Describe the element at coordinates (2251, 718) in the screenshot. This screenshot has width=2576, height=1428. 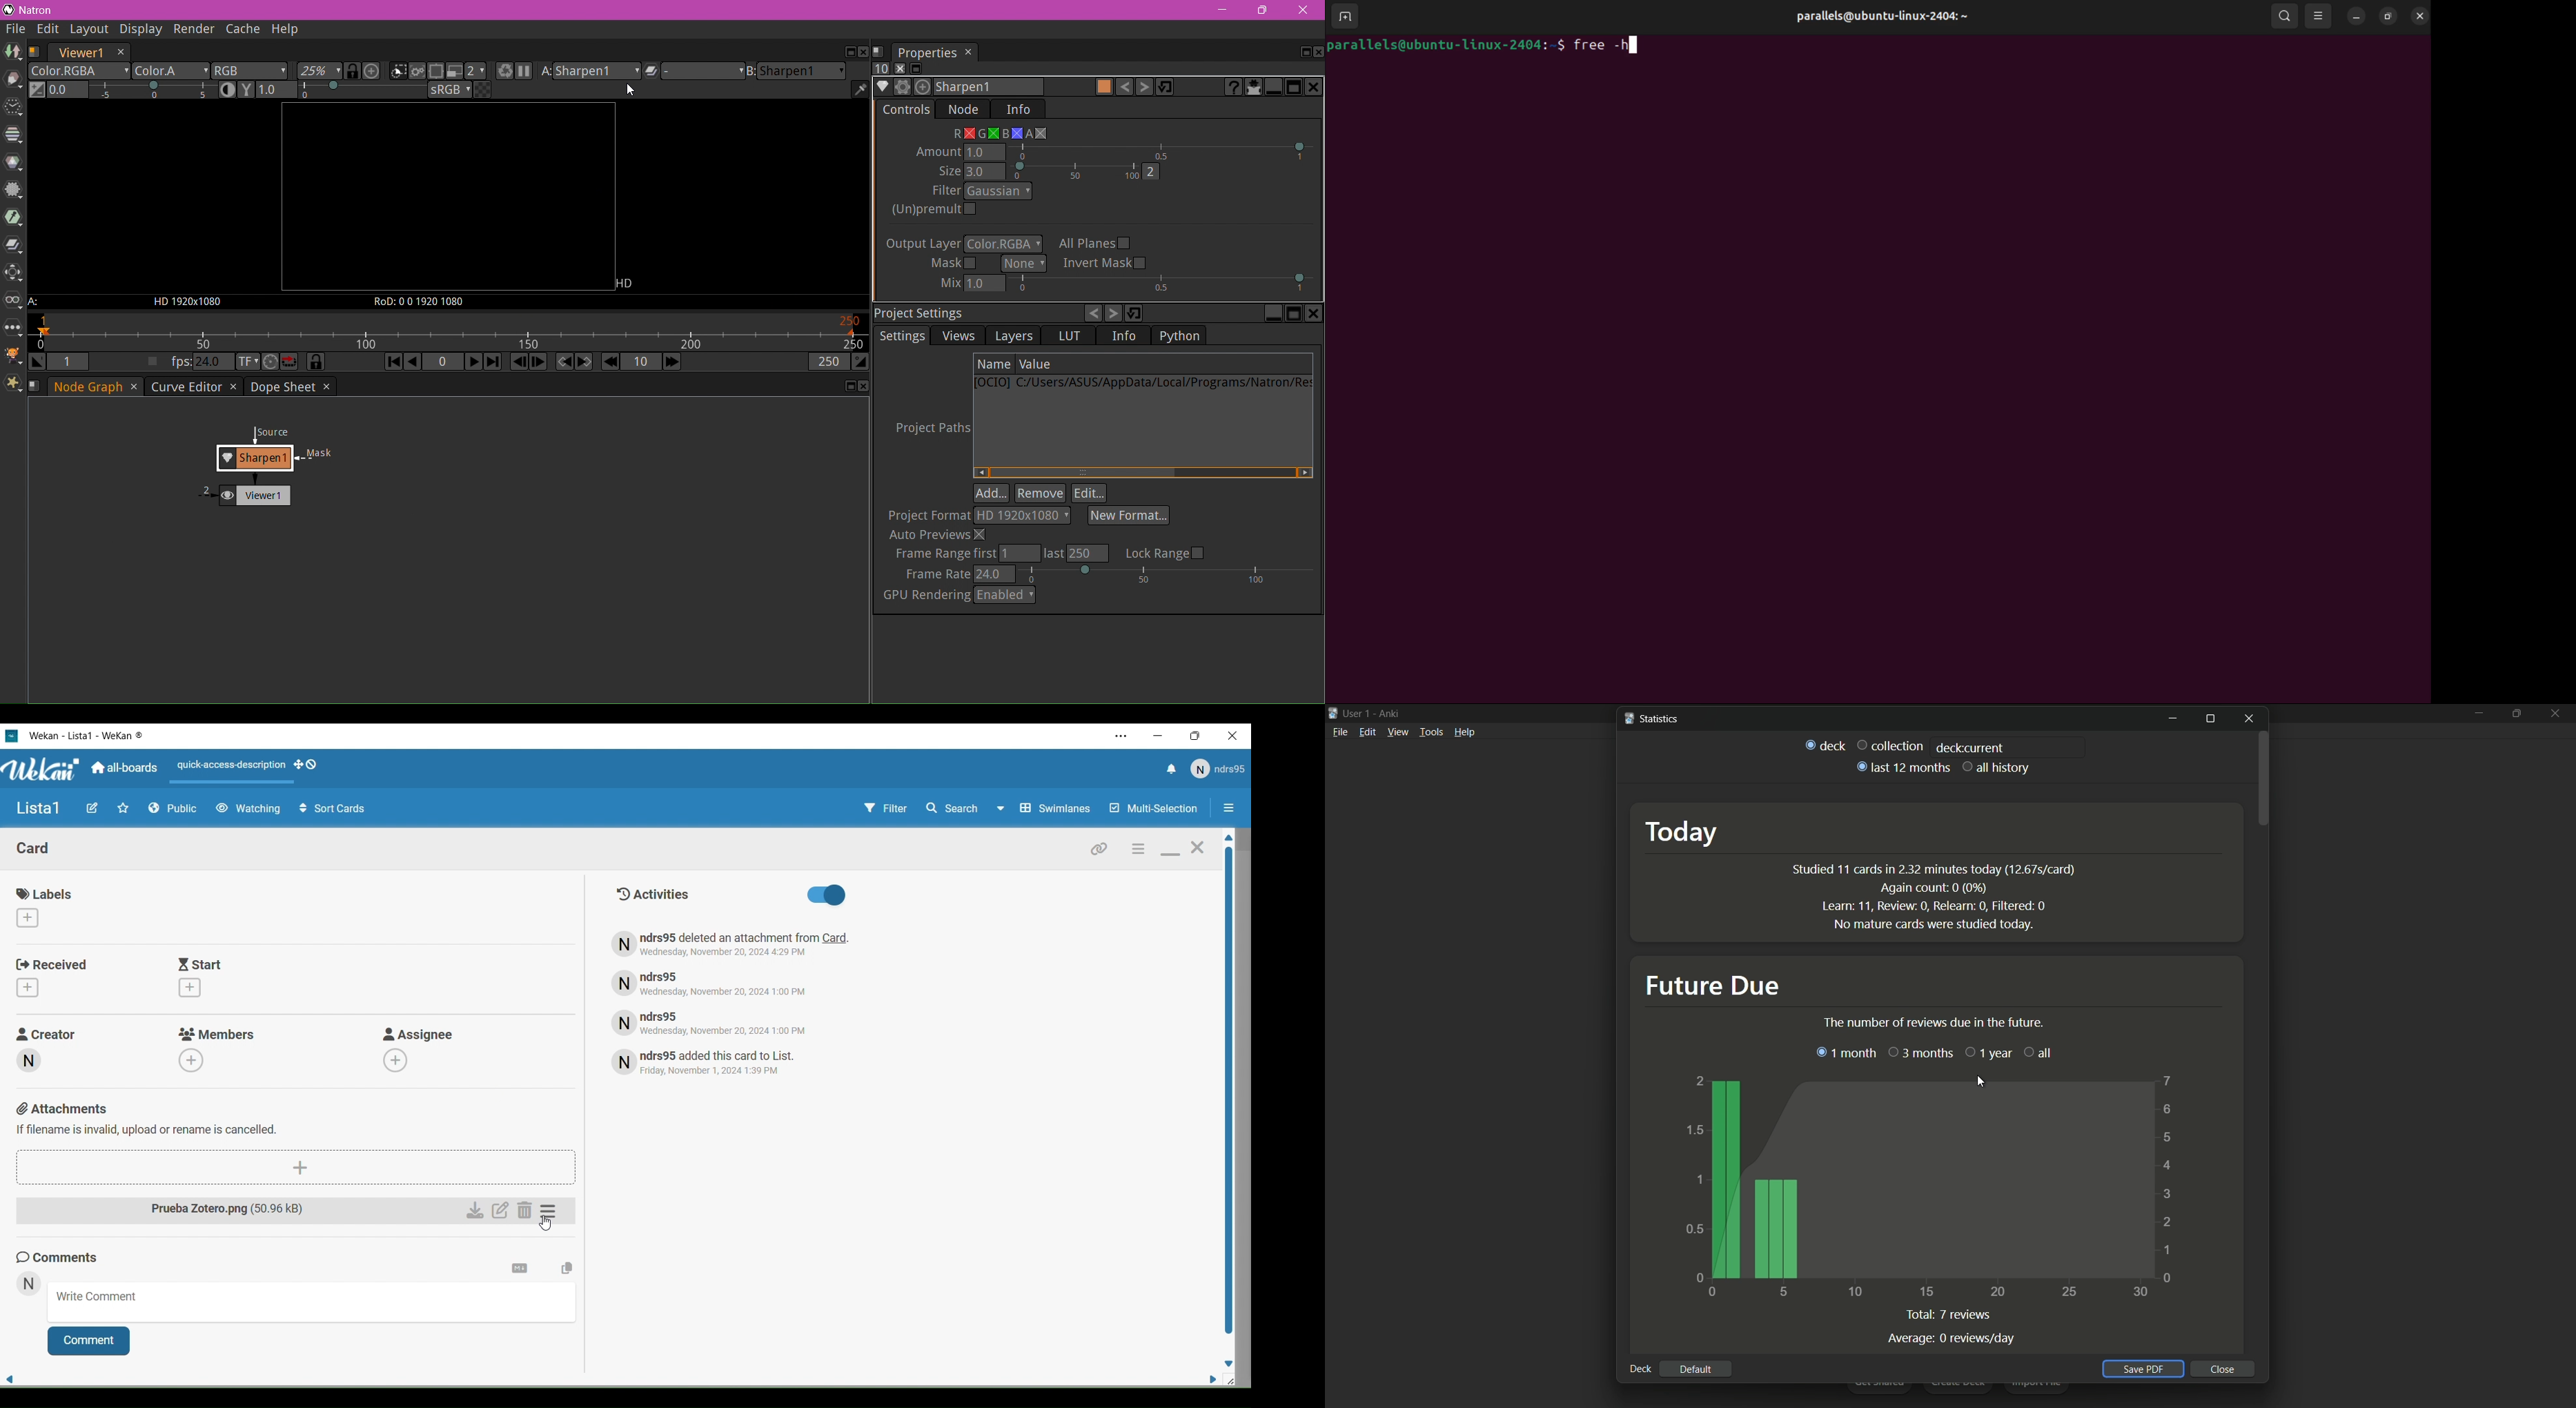
I see `close window` at that location.